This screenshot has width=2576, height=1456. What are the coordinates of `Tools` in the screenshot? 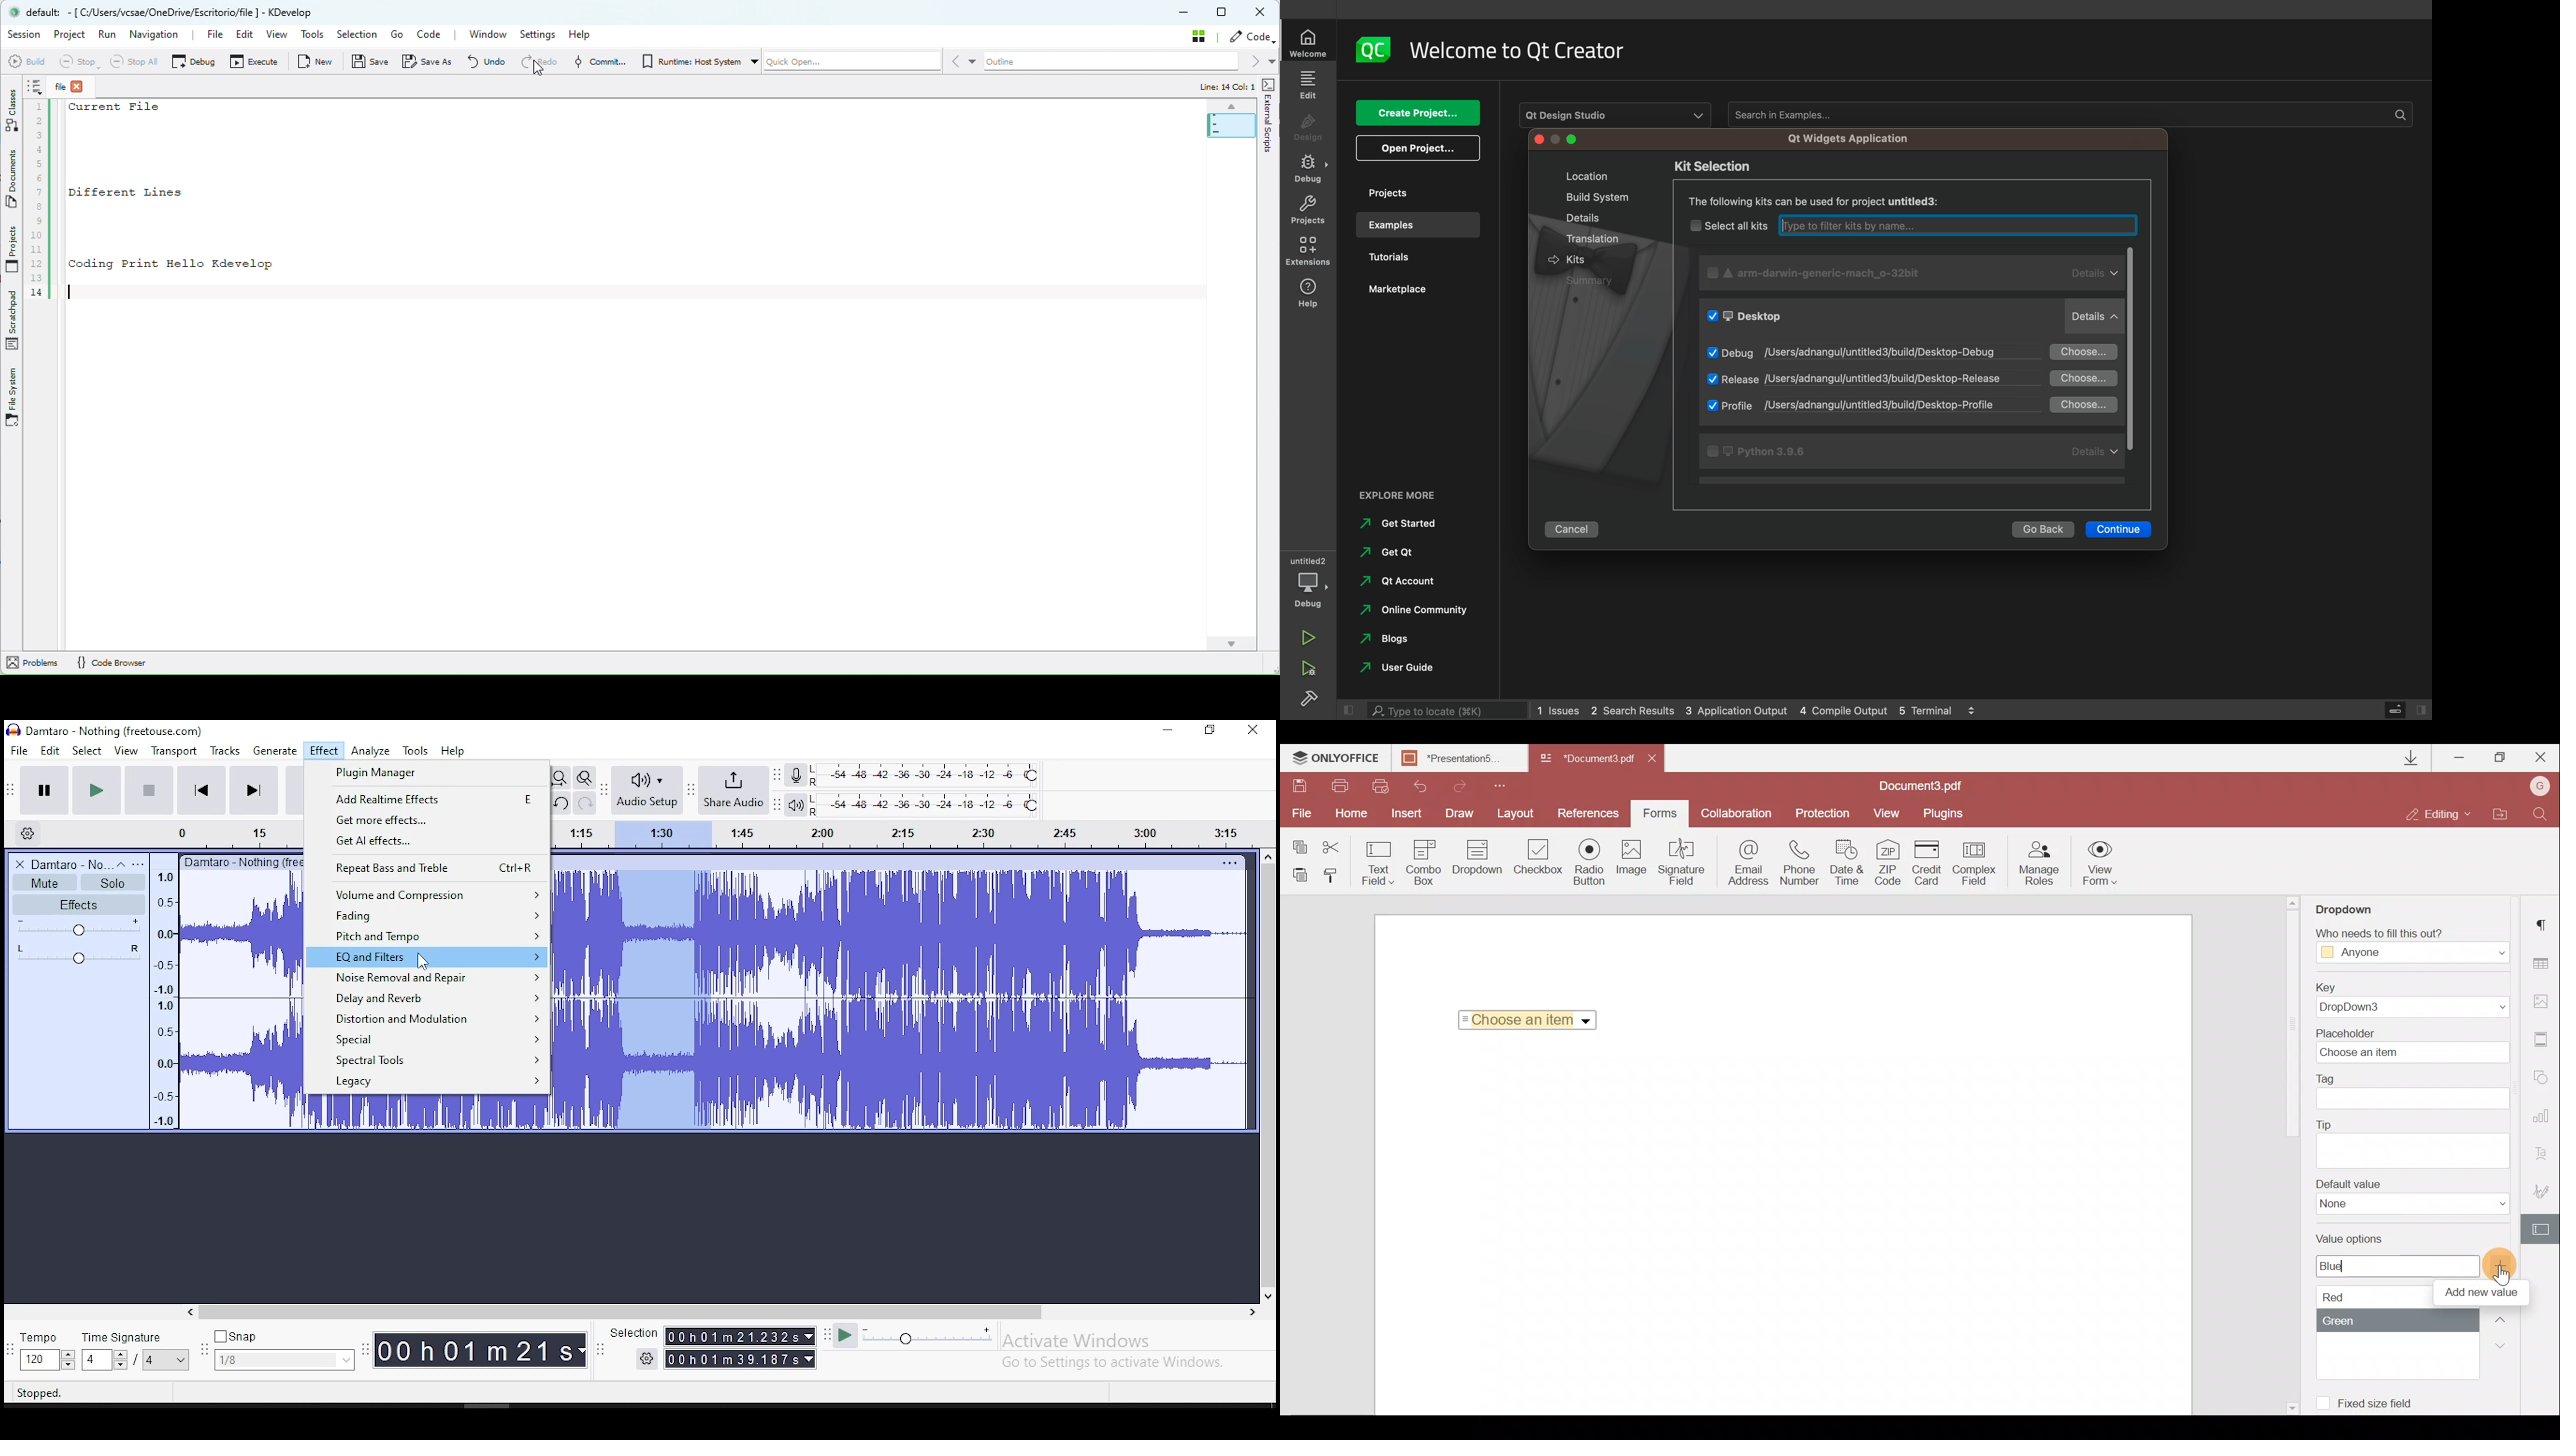 It's located at (317, 34).